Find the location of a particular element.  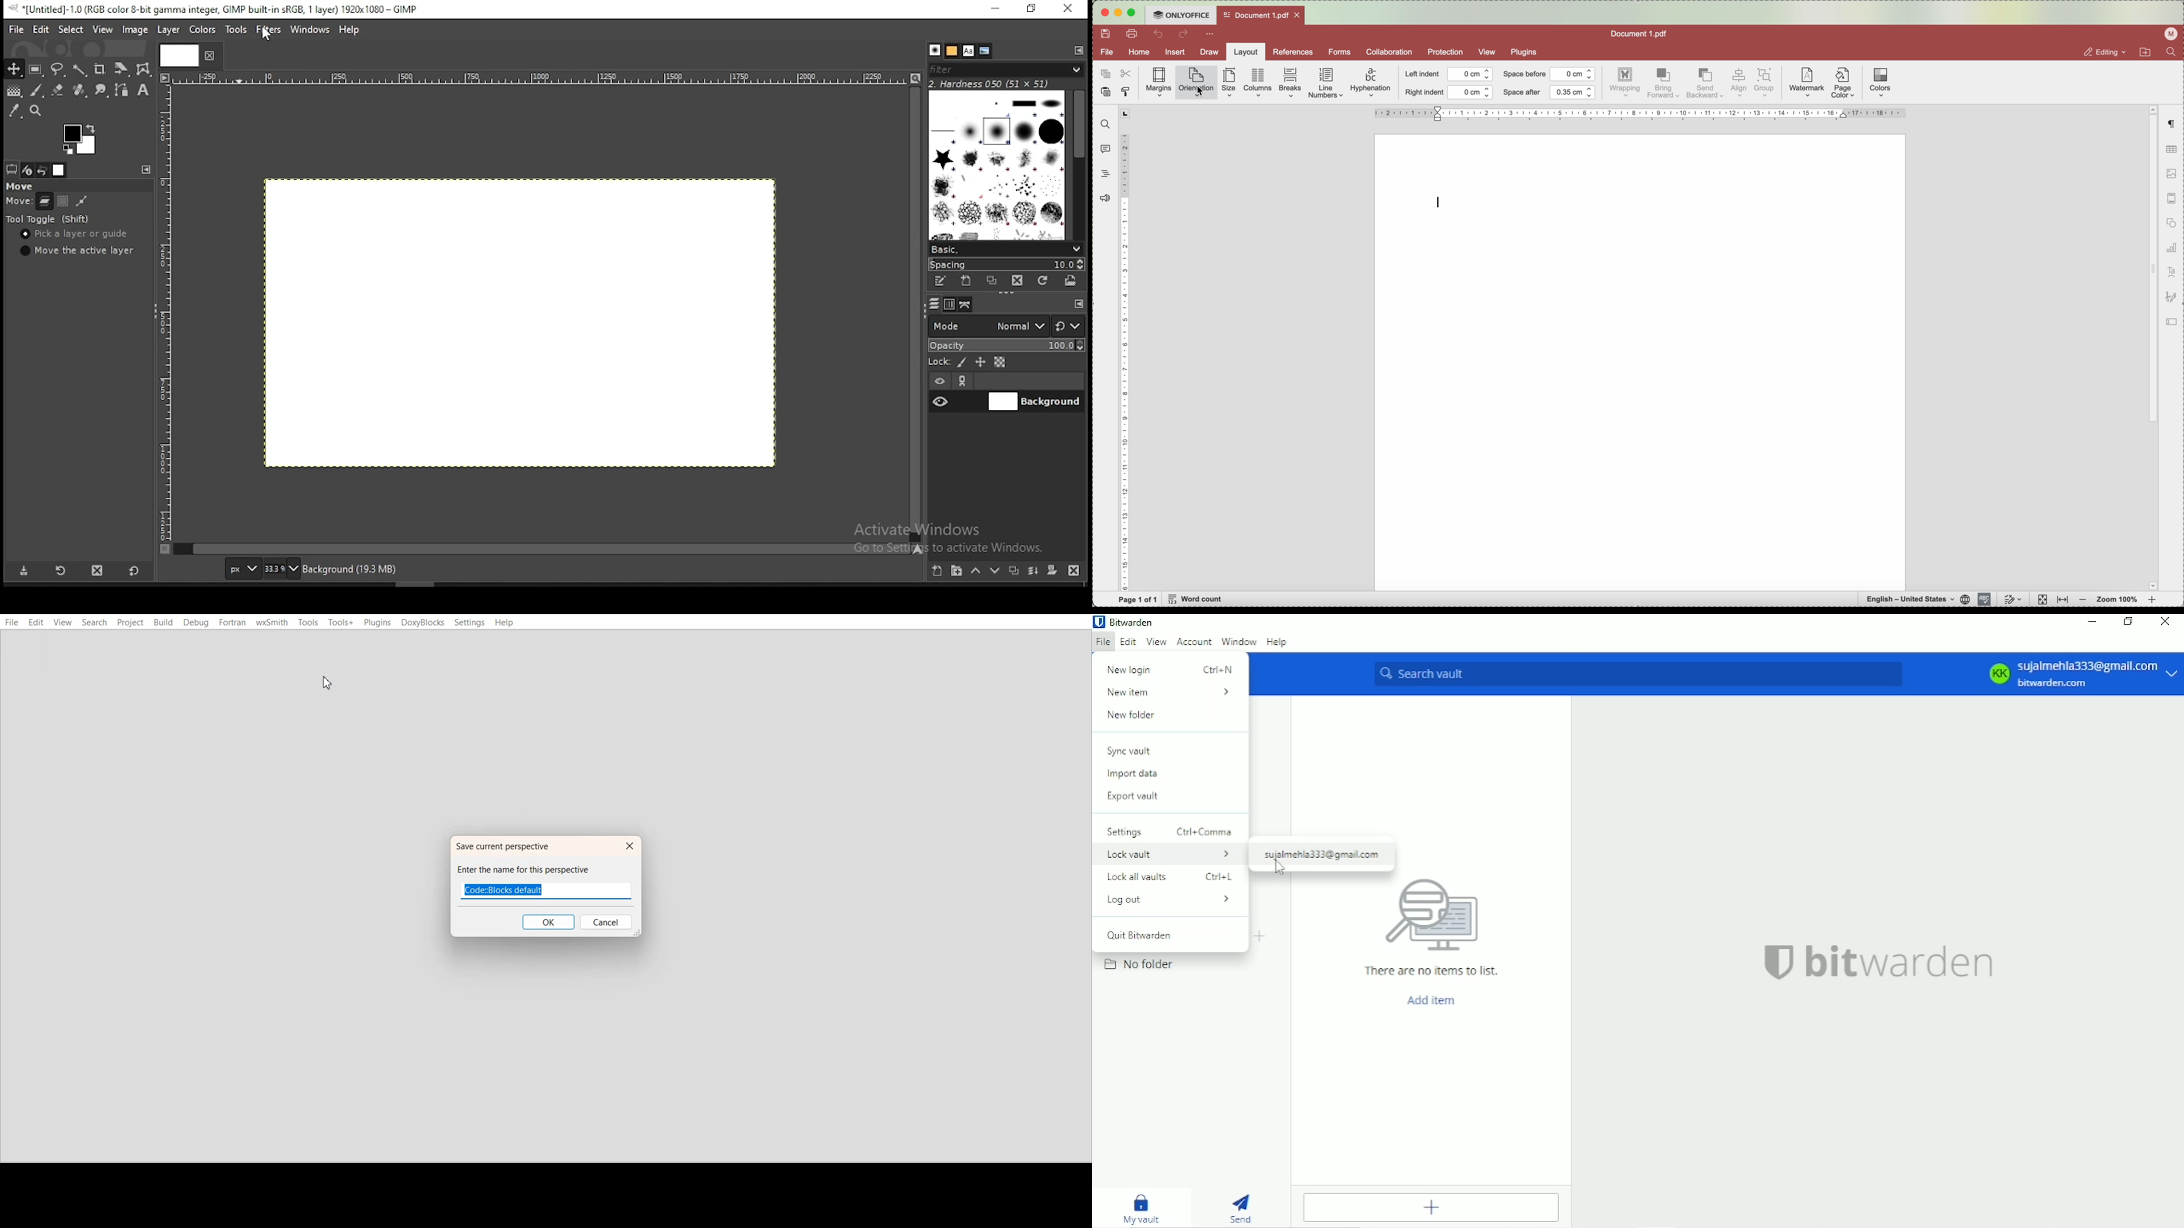

My vault is located at coordinates (1140, 1205).